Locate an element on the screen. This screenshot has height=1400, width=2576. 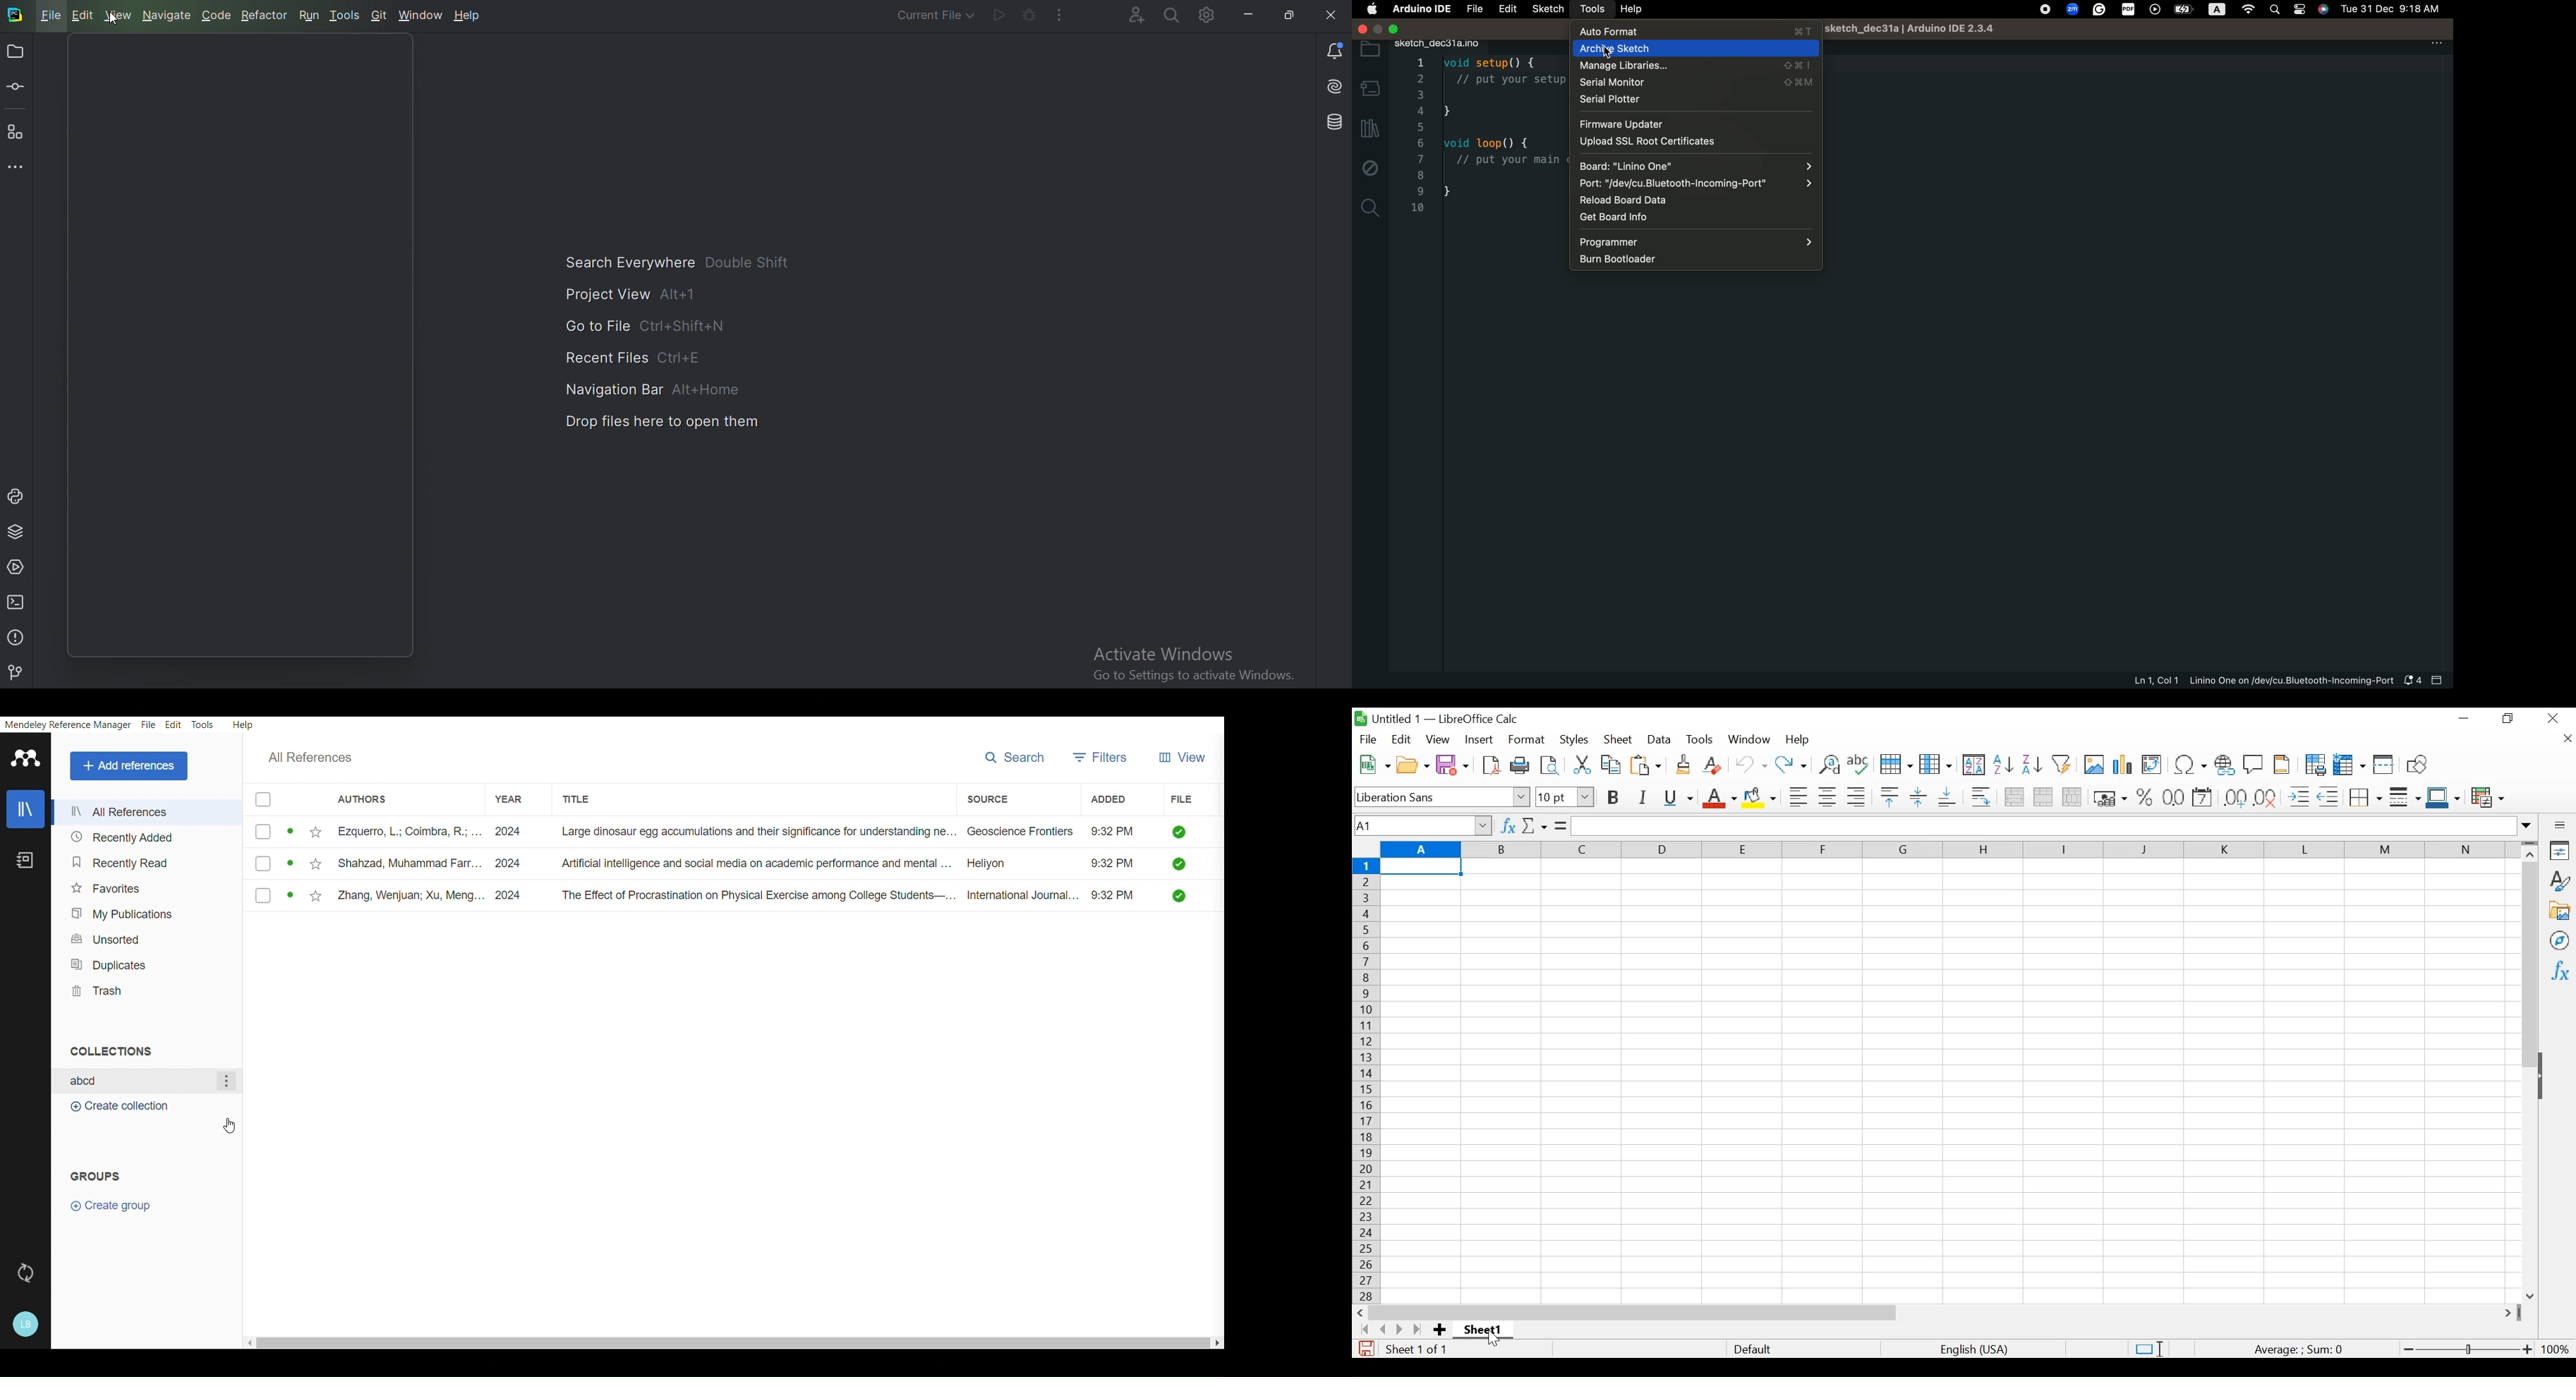
The Effect of Procrastination on Physical Exercise among College Students—... International Journal... 9:32 PM [] is located at coordinates (875, 896).